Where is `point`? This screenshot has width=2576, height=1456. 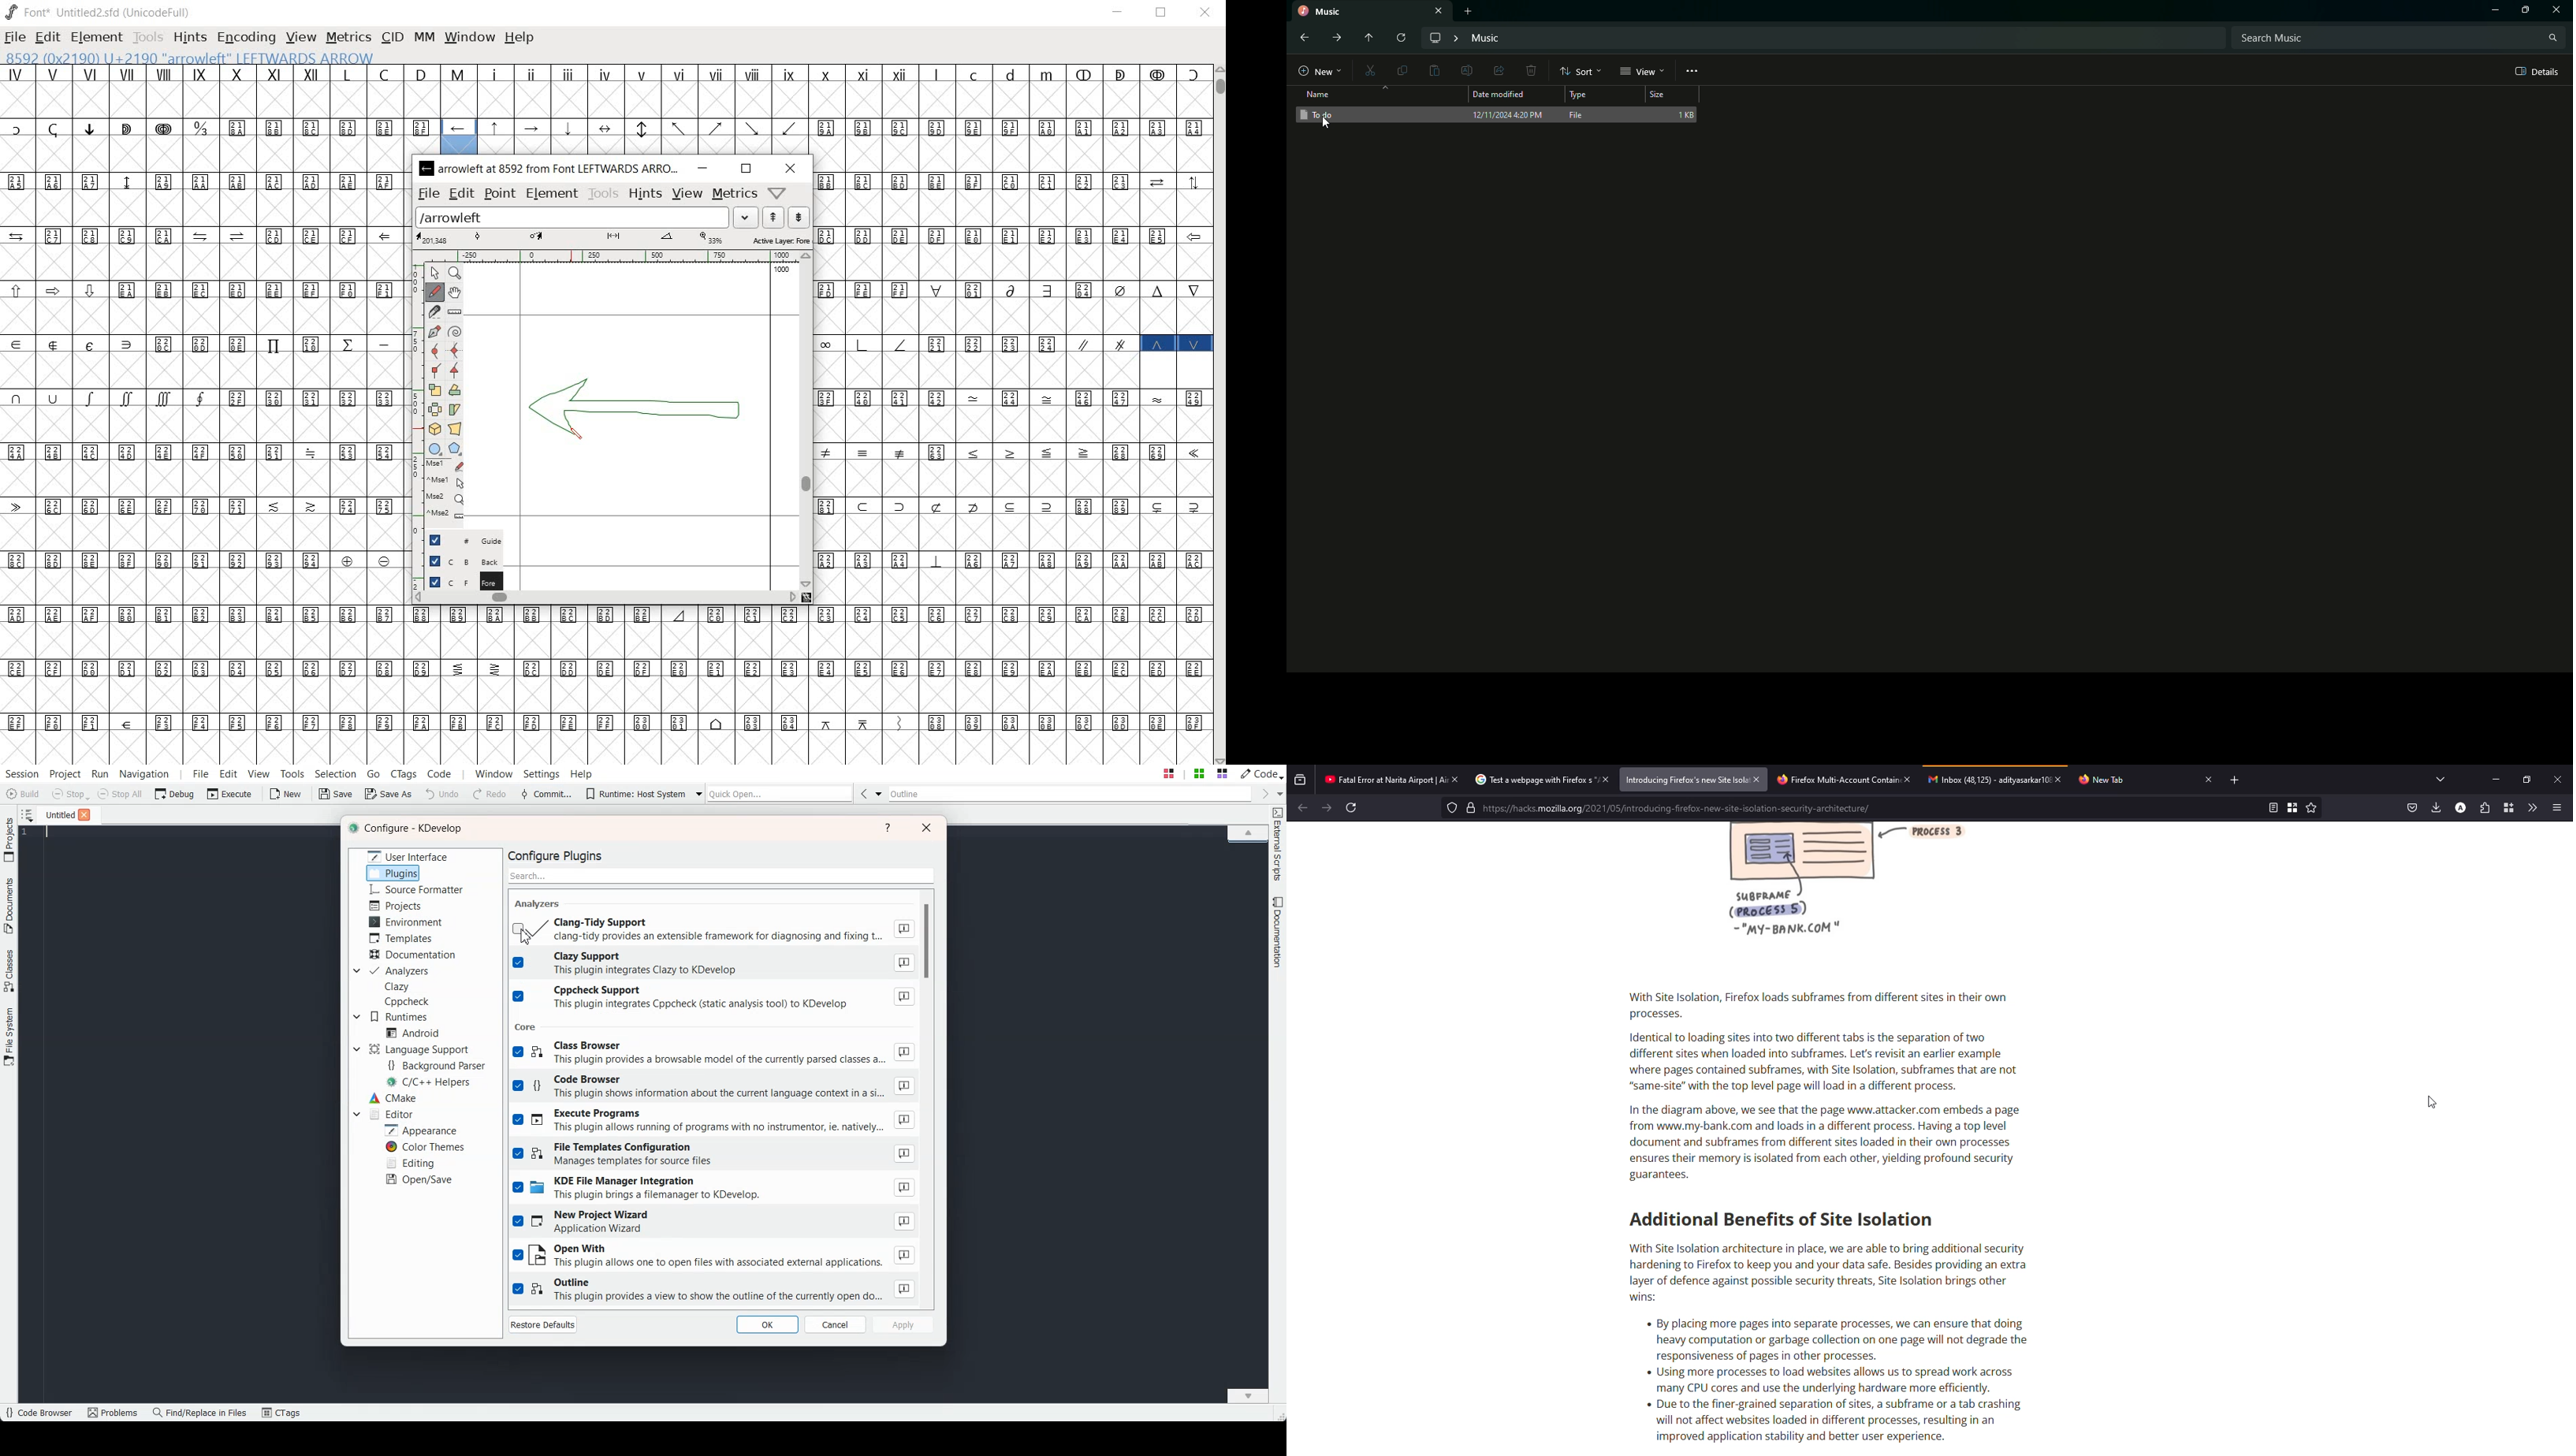
point is located at coordinates (498, 192).